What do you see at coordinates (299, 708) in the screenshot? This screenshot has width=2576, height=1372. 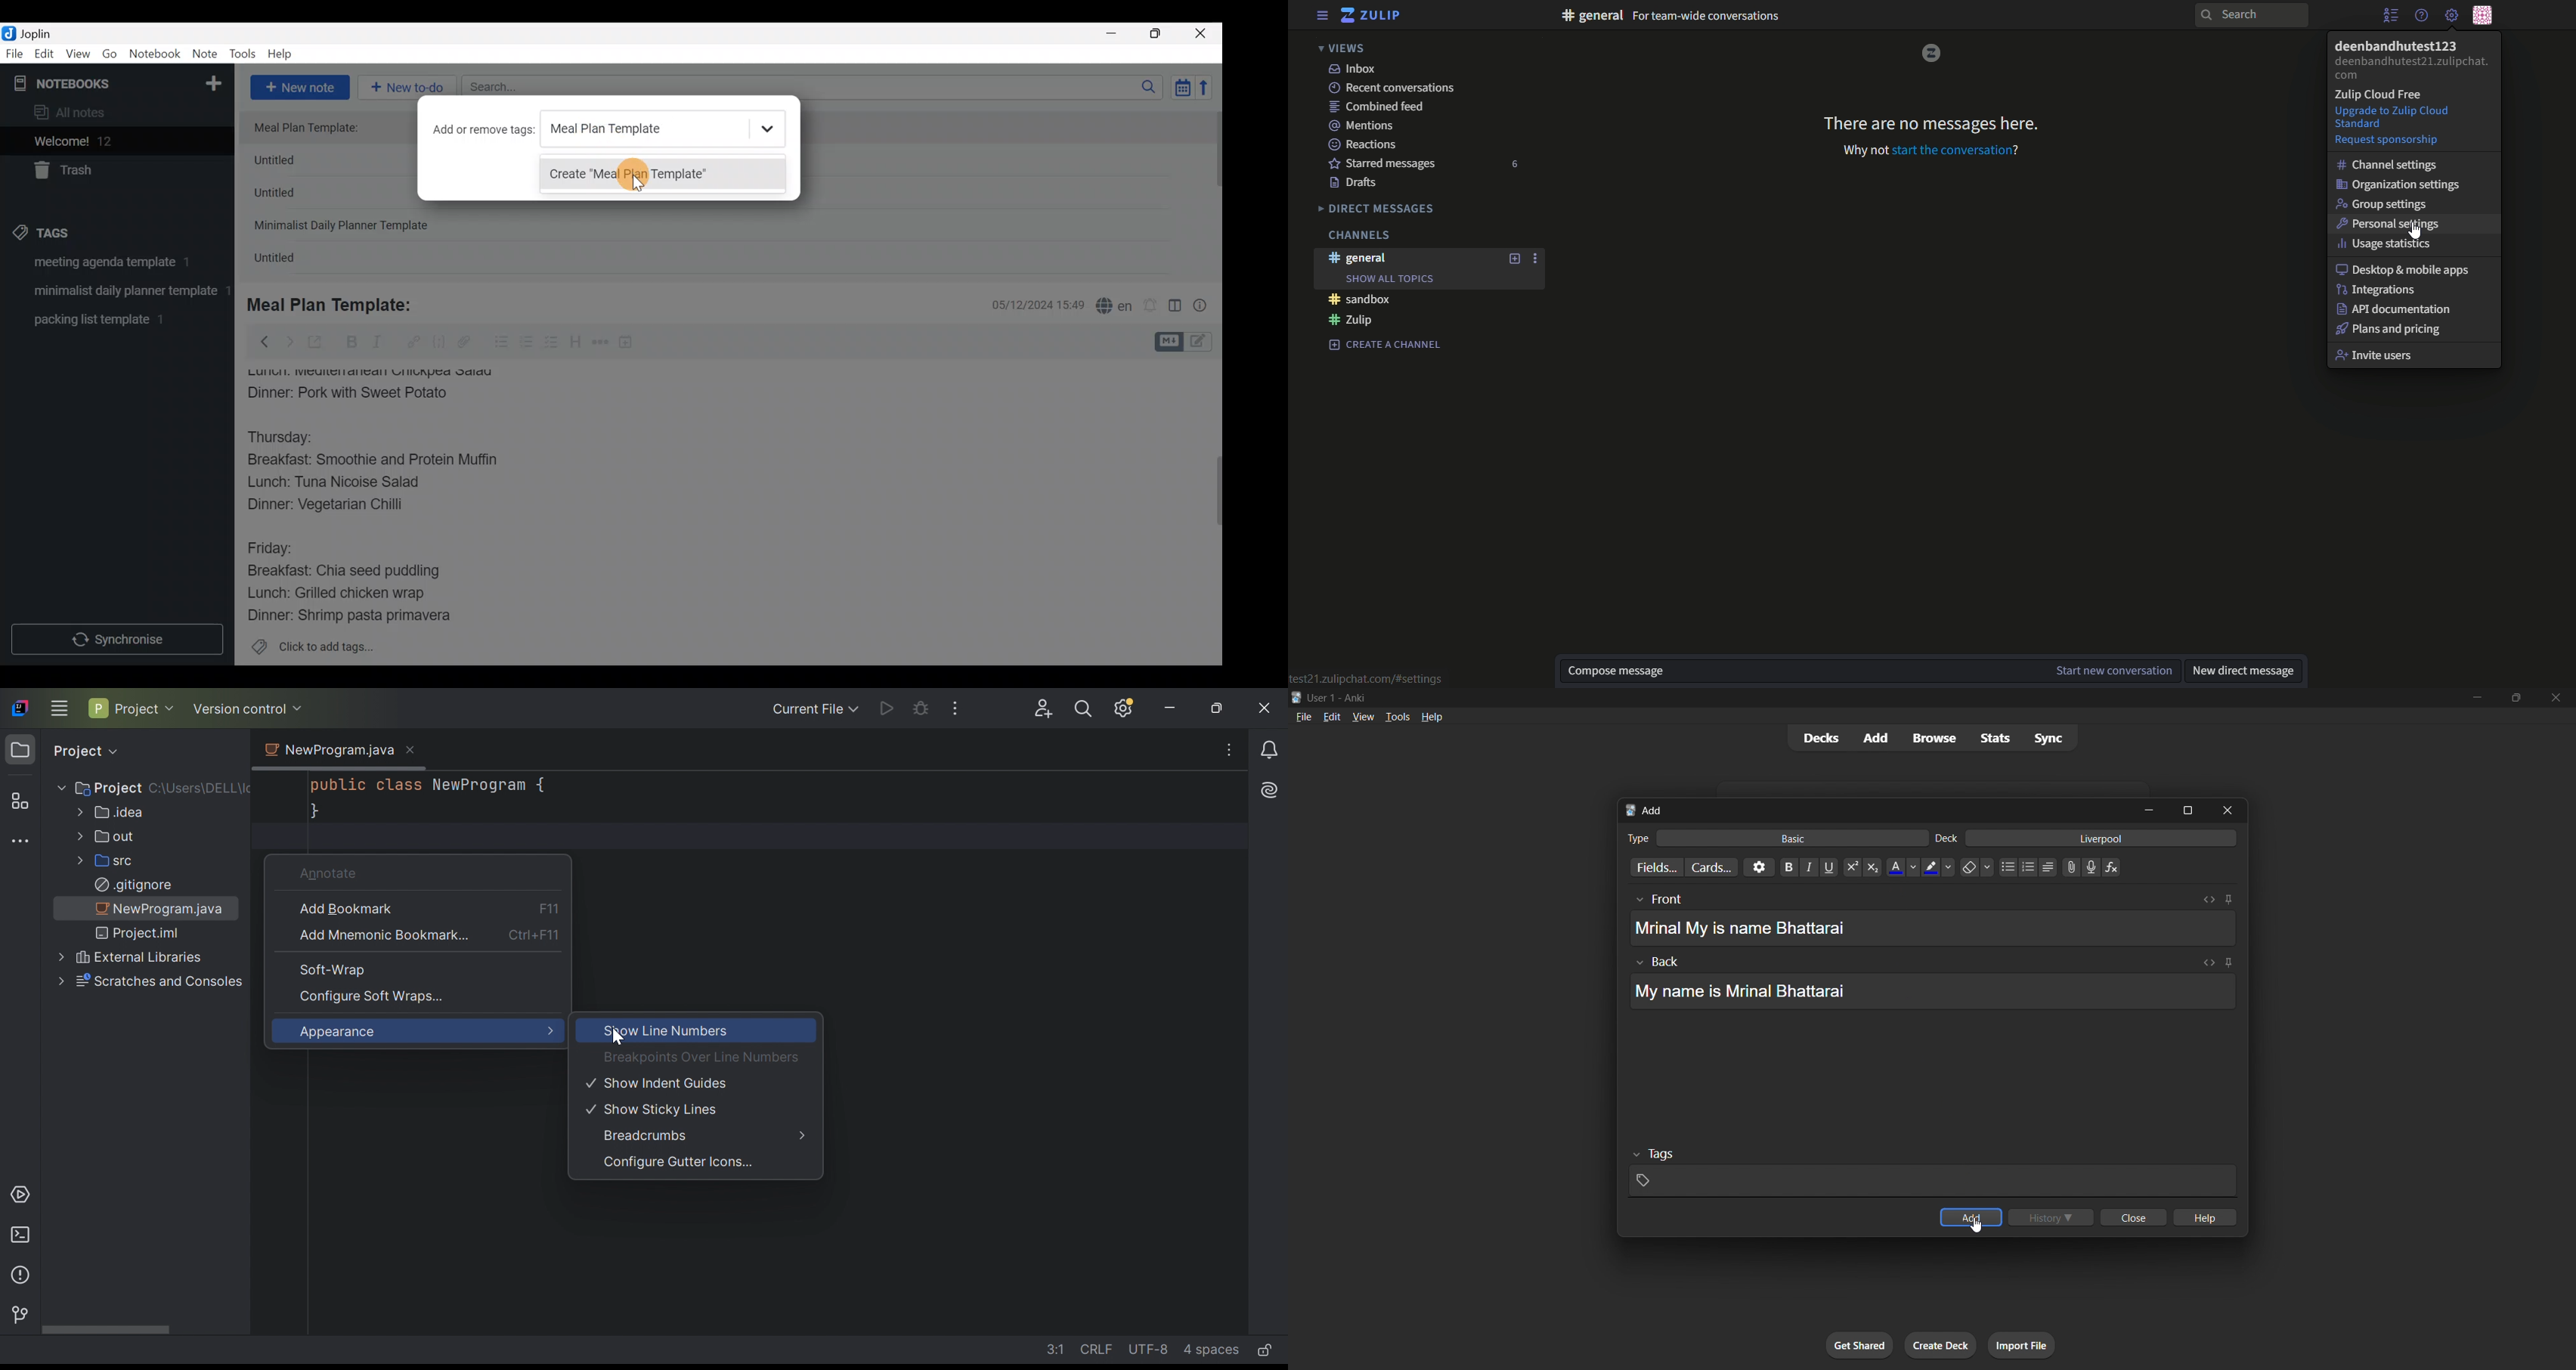 I see `Drop Down` at bounding box center [299, 708].